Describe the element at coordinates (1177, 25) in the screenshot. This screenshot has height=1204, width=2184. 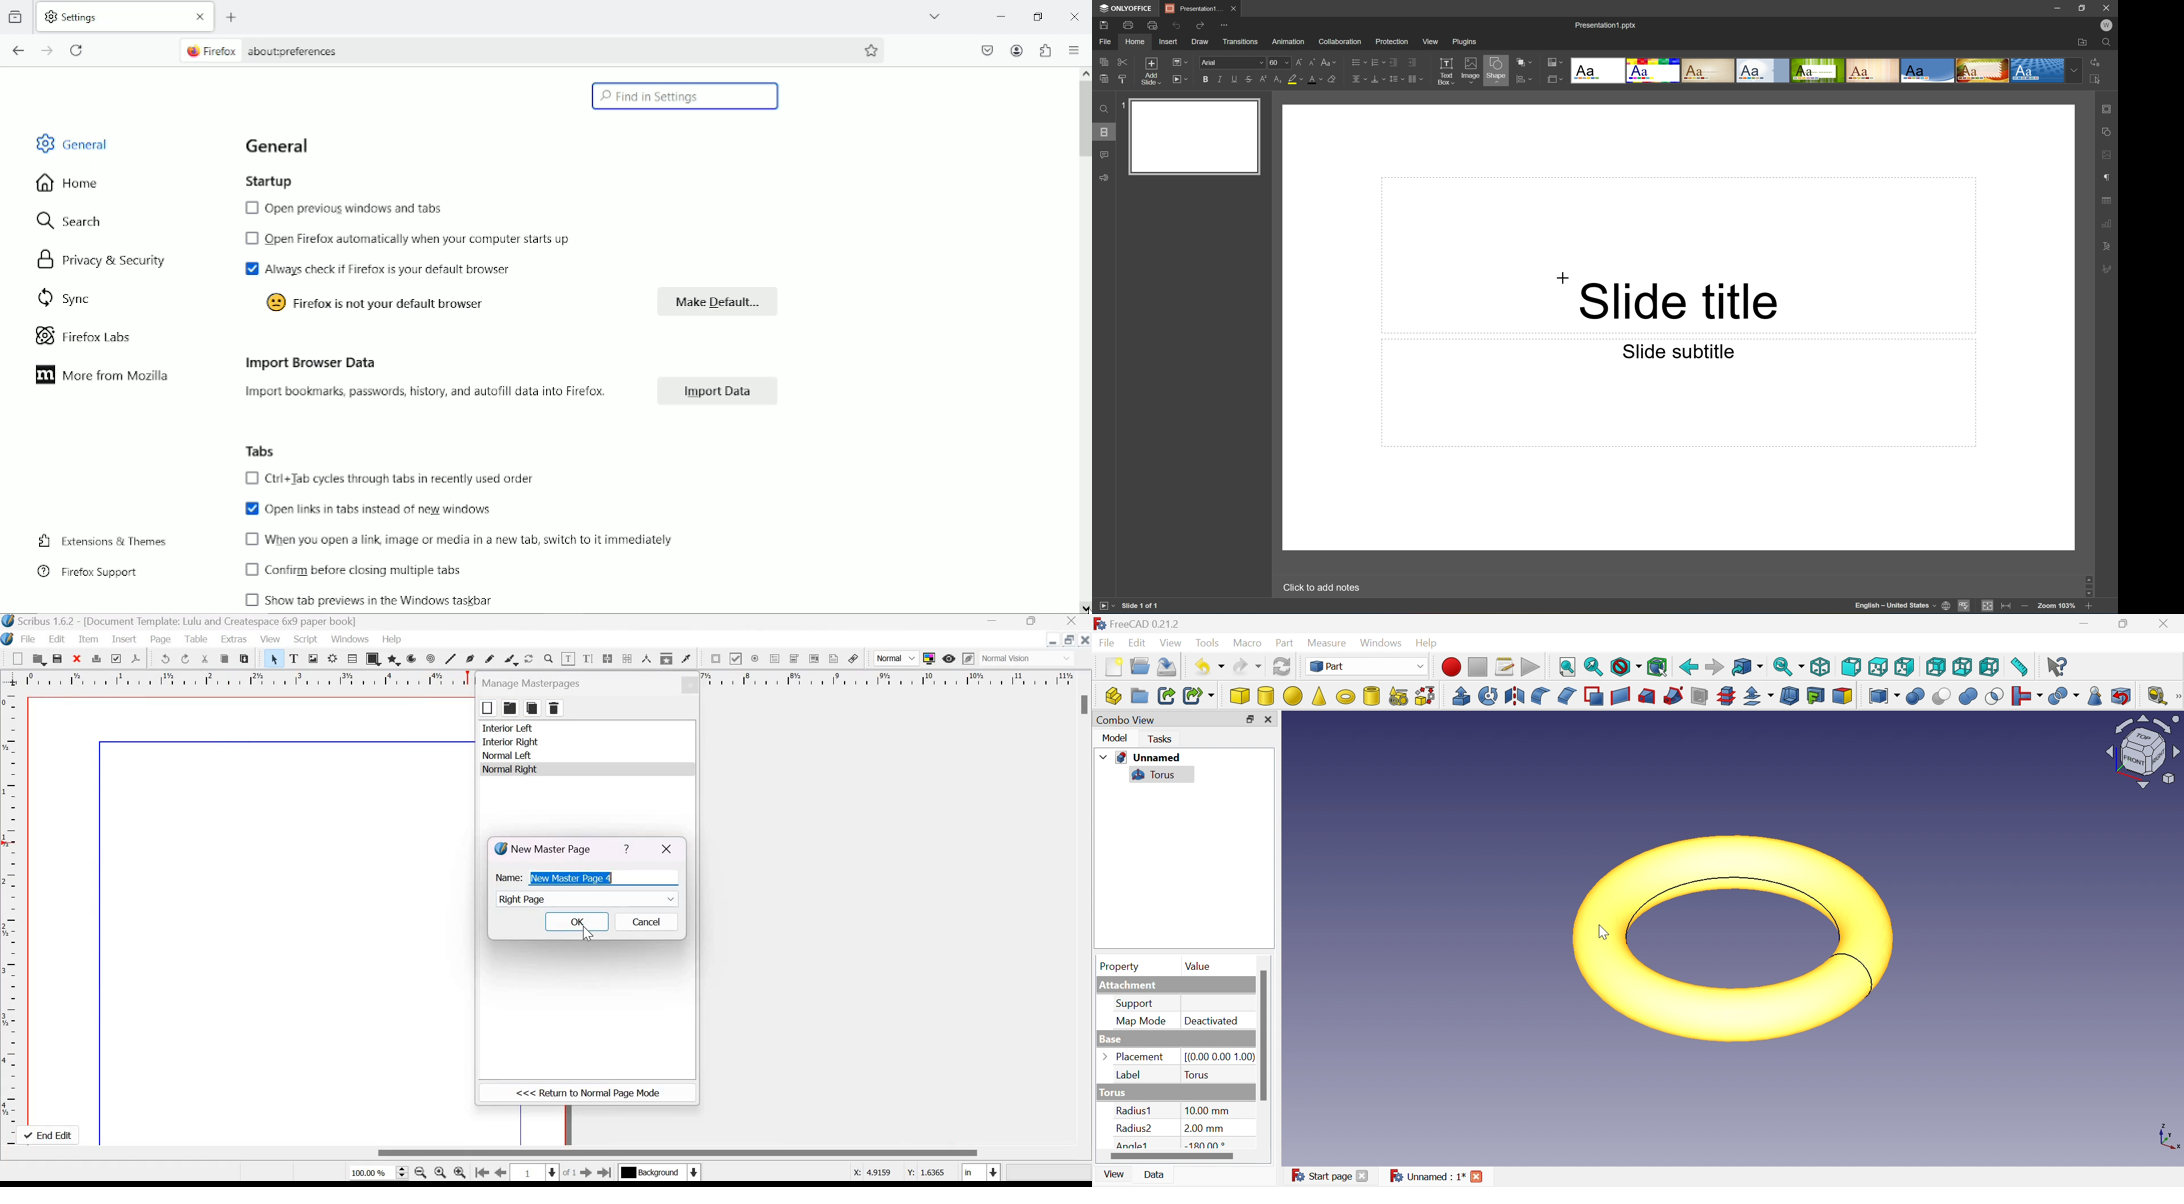
I see `Undo` at that location.